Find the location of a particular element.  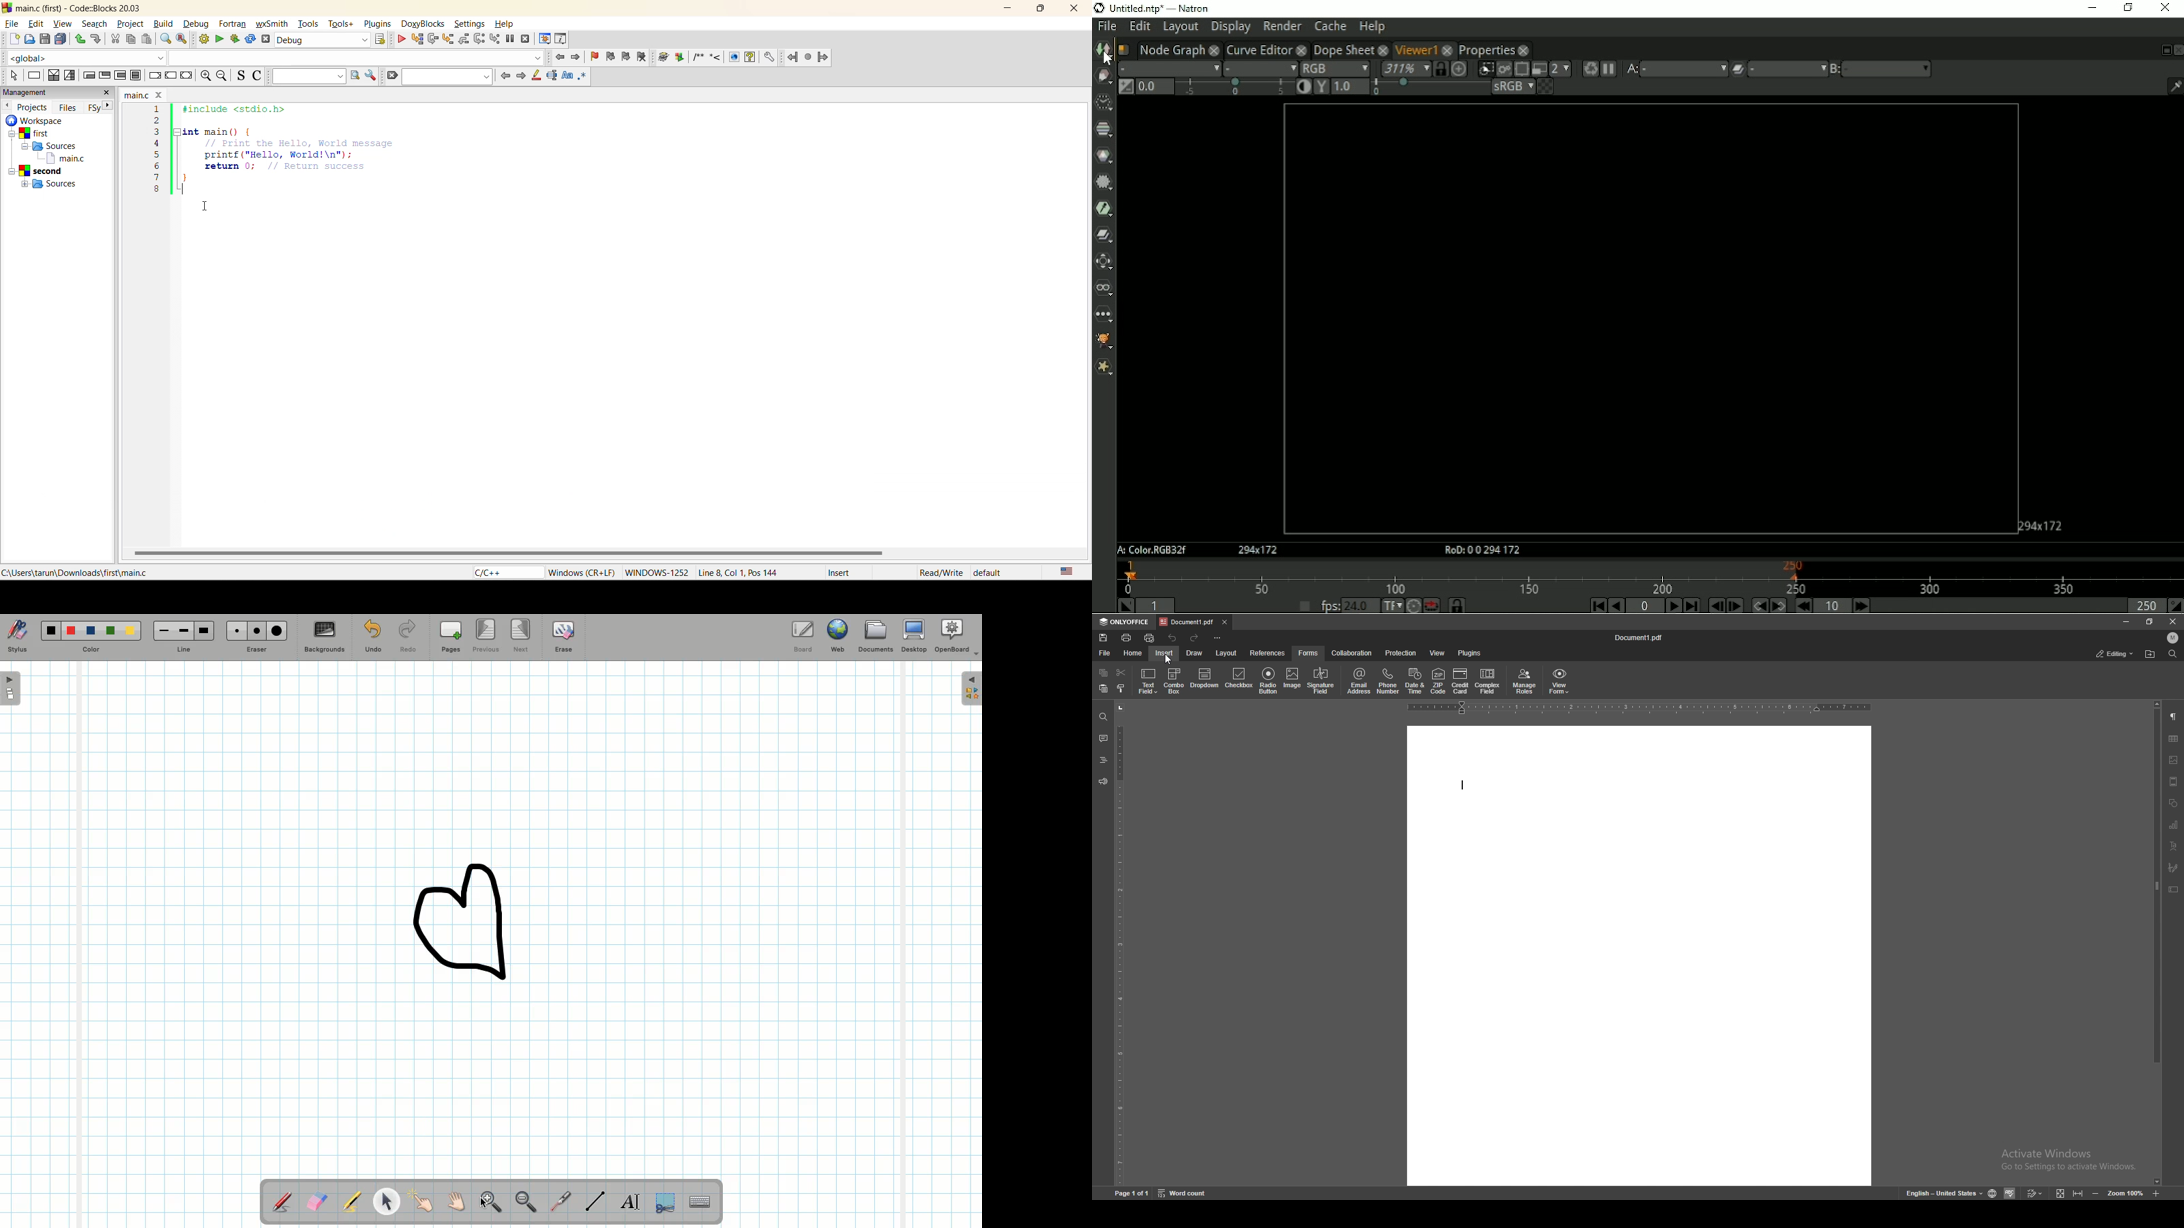

toggle comments is located at coordinates (255, 76).